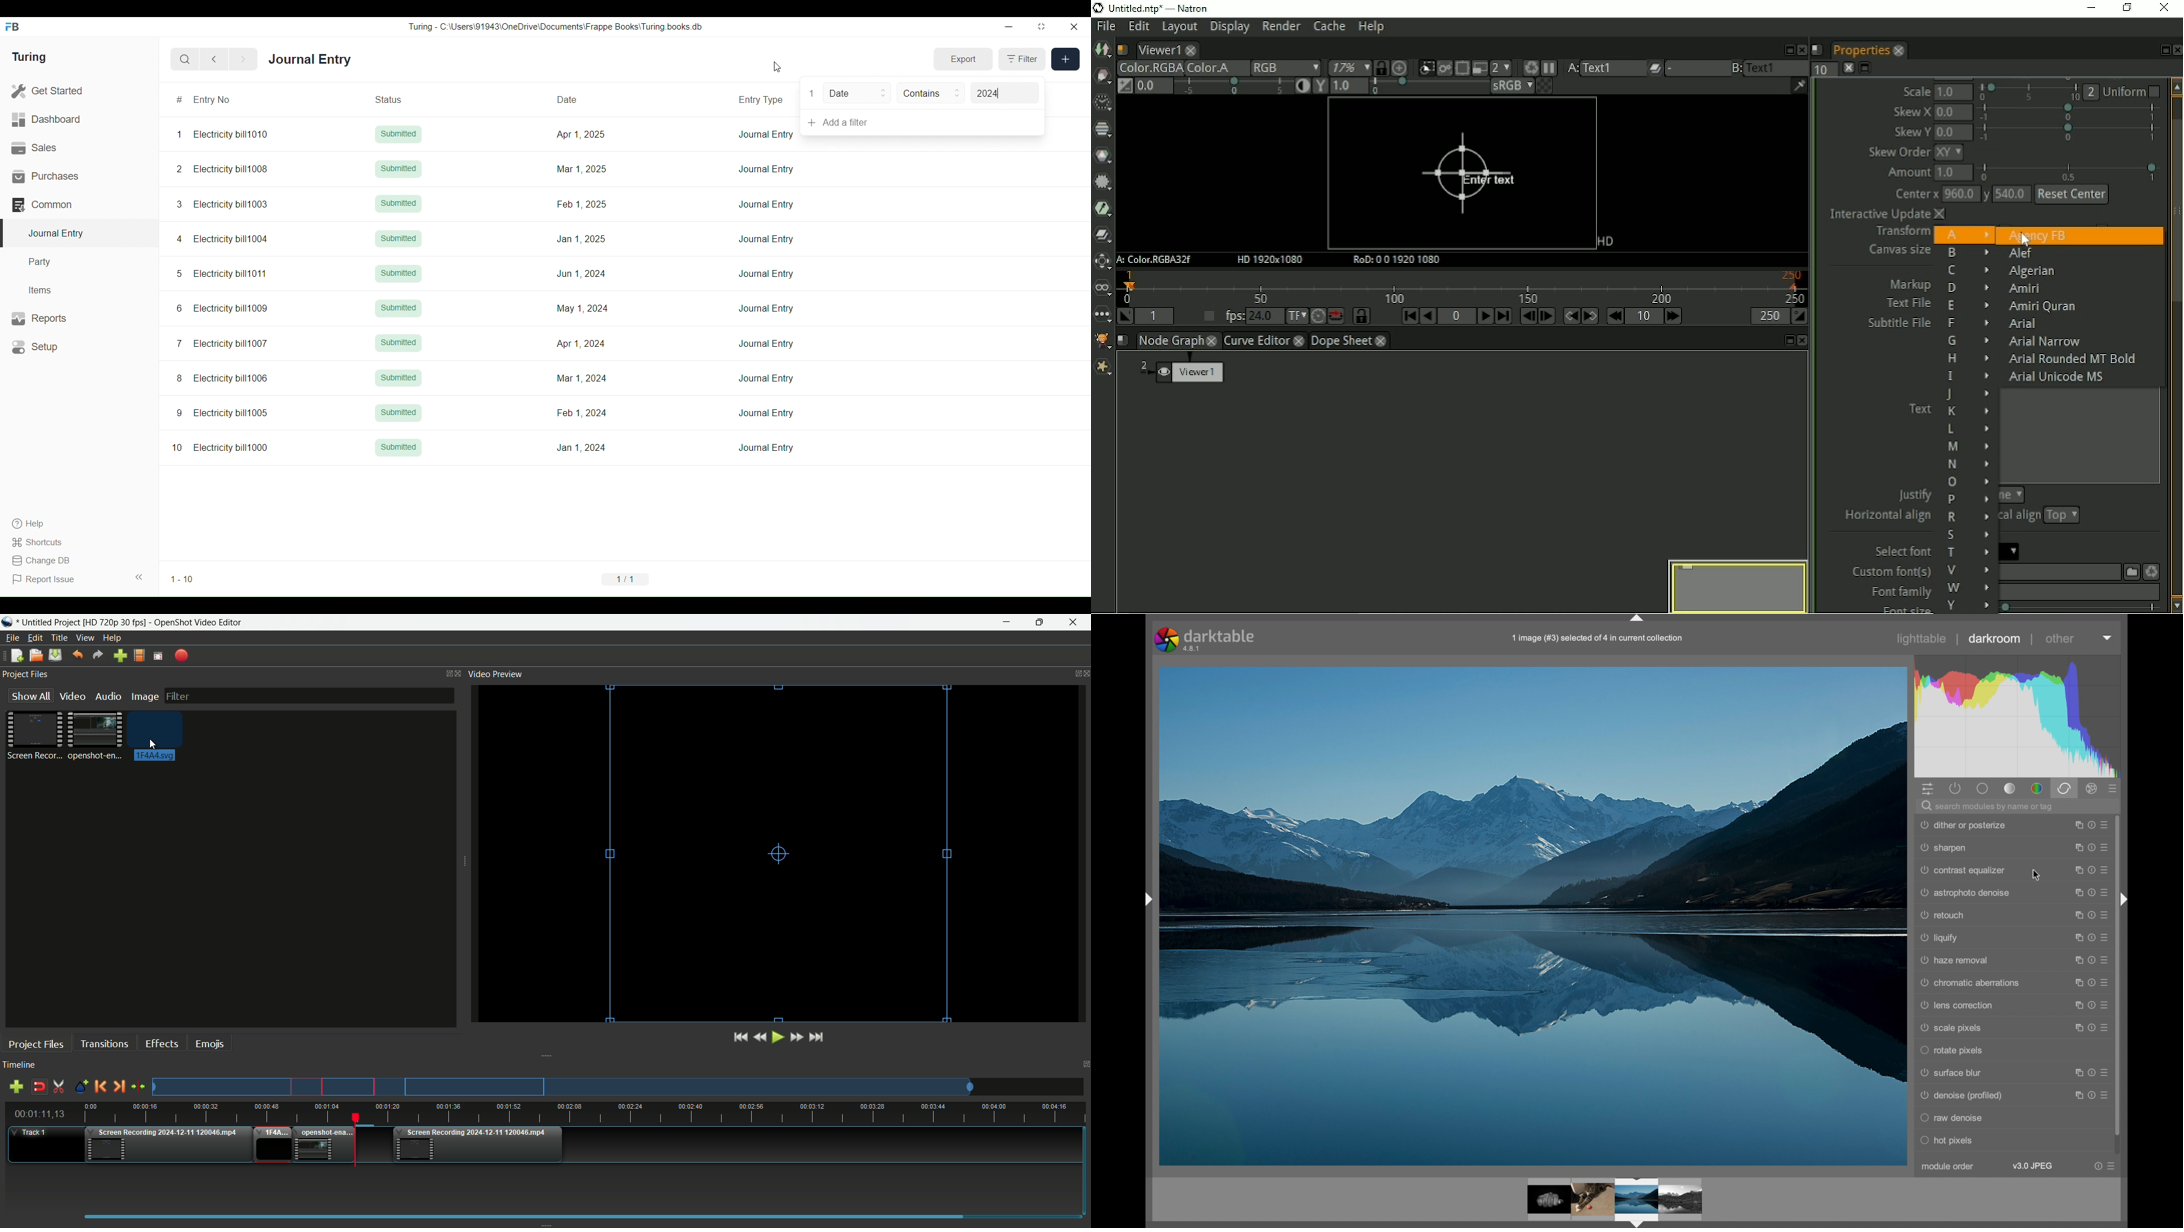  Describe the element at coordinates (764, 98) in the screenshot. I see `Entry Type` at that location.